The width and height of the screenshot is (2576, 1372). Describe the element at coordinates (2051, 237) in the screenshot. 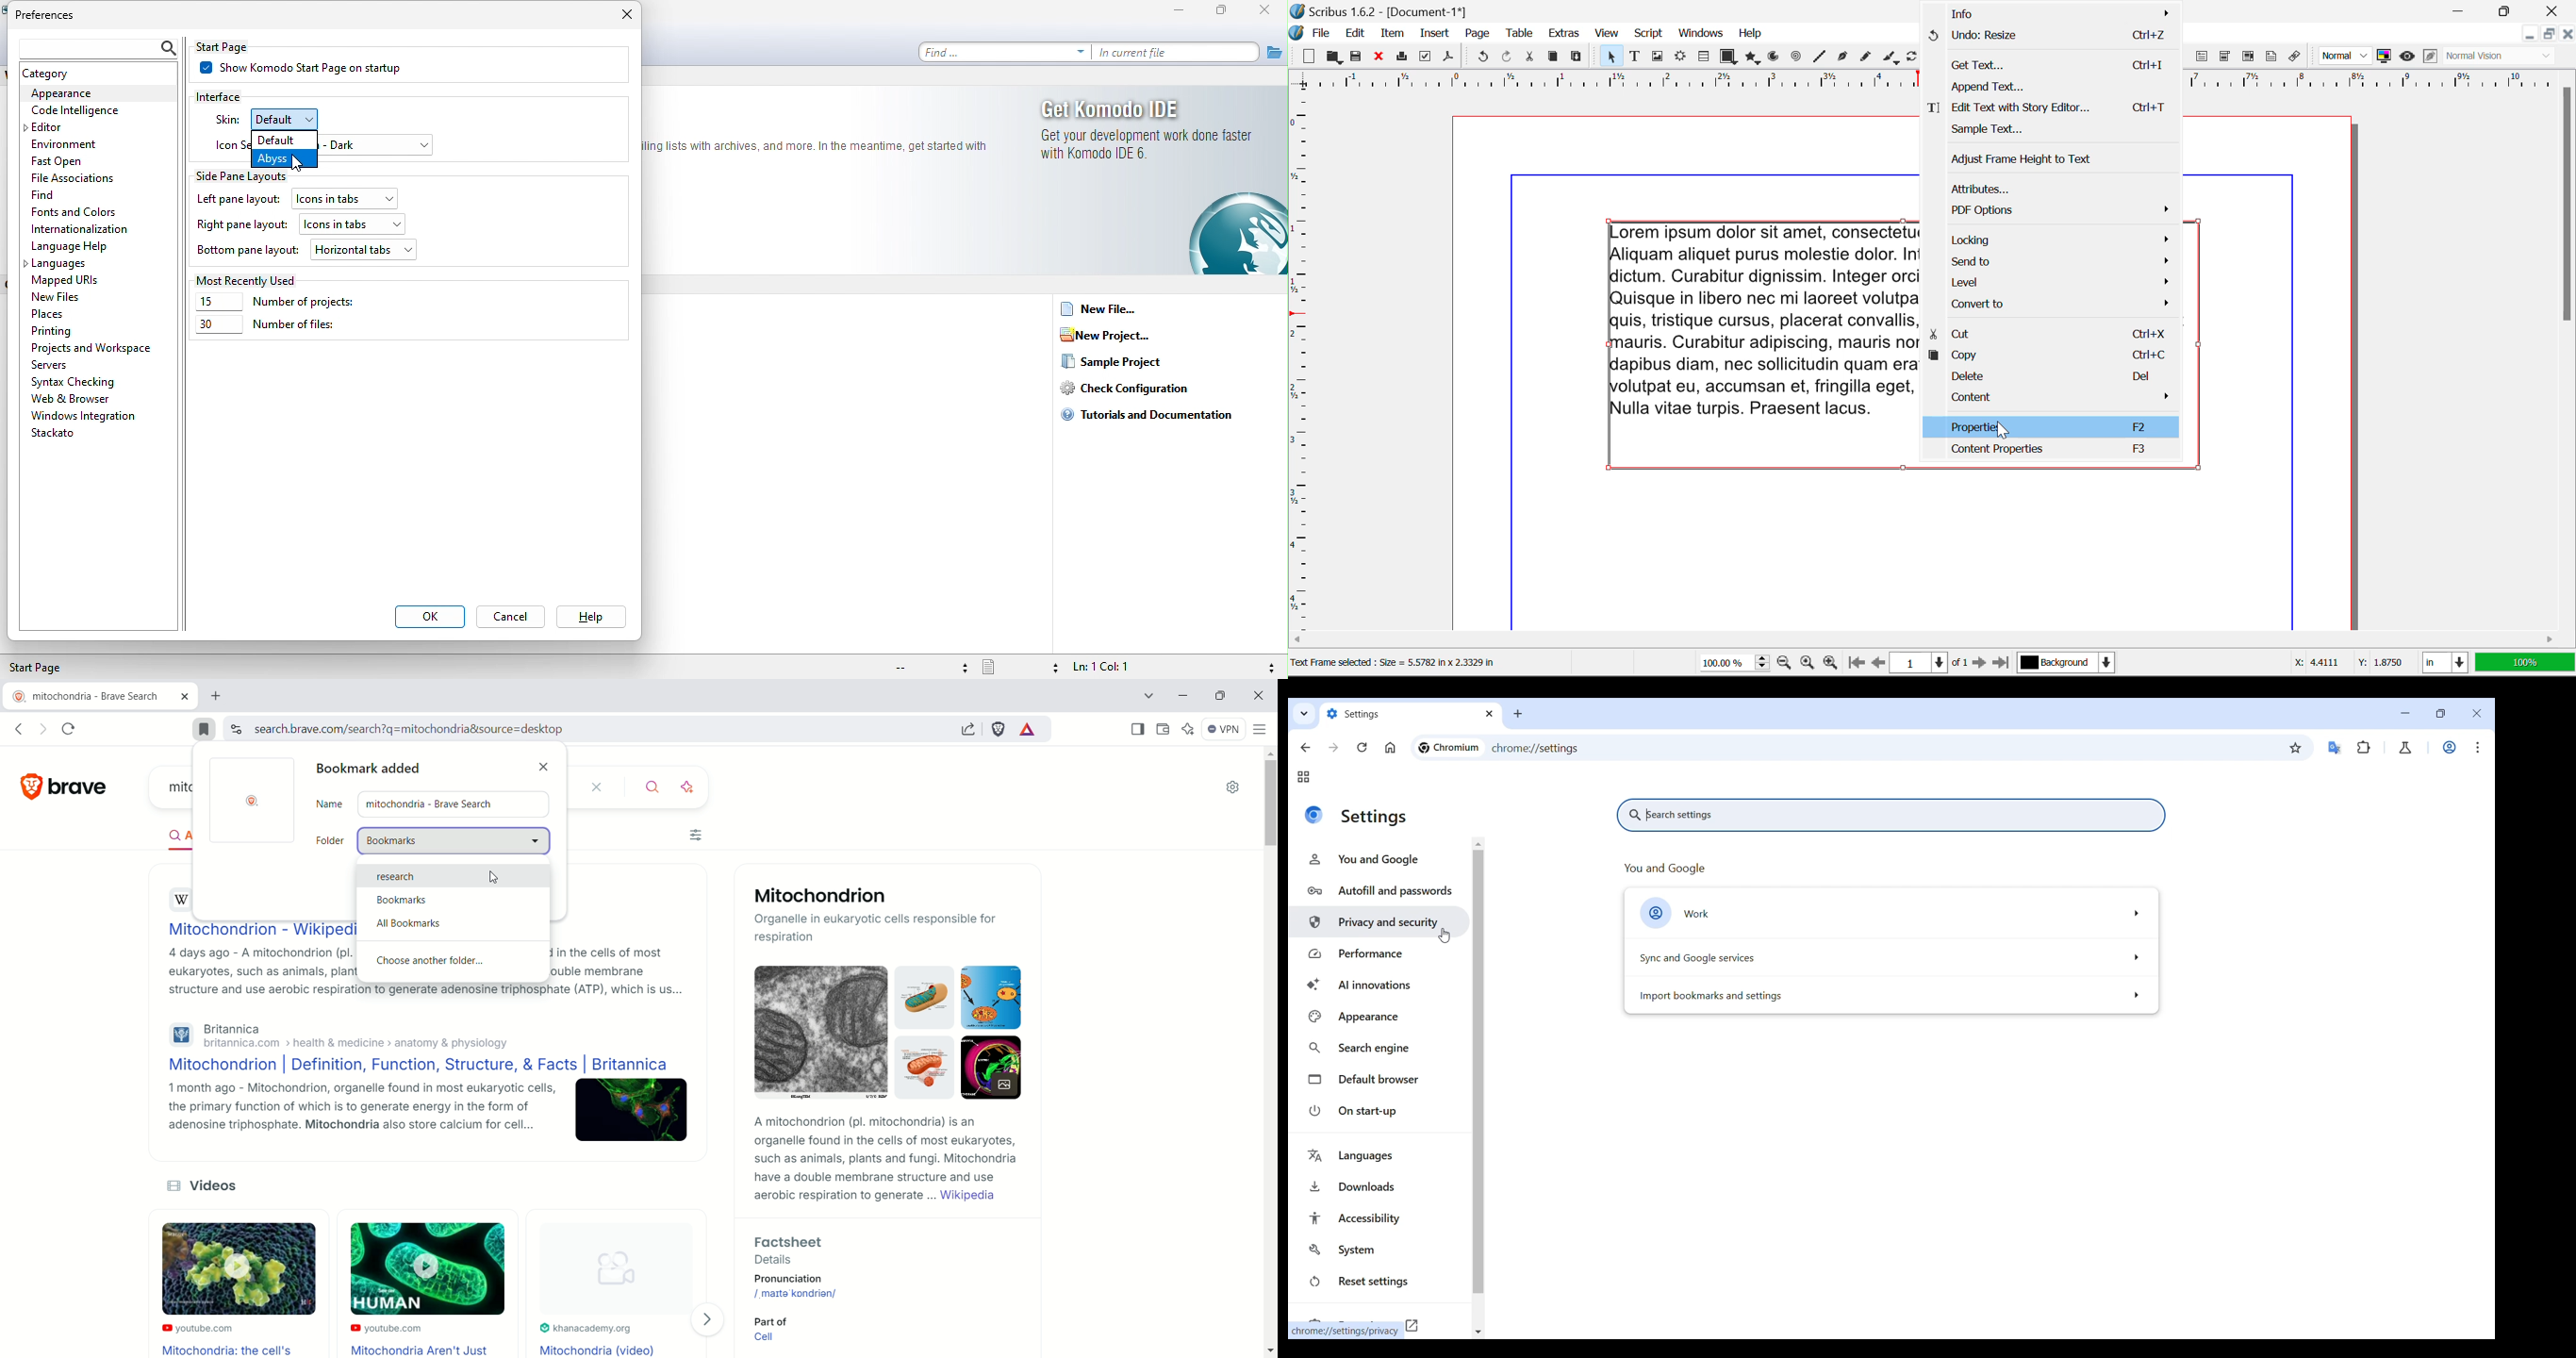

I see `Locking` at that location.